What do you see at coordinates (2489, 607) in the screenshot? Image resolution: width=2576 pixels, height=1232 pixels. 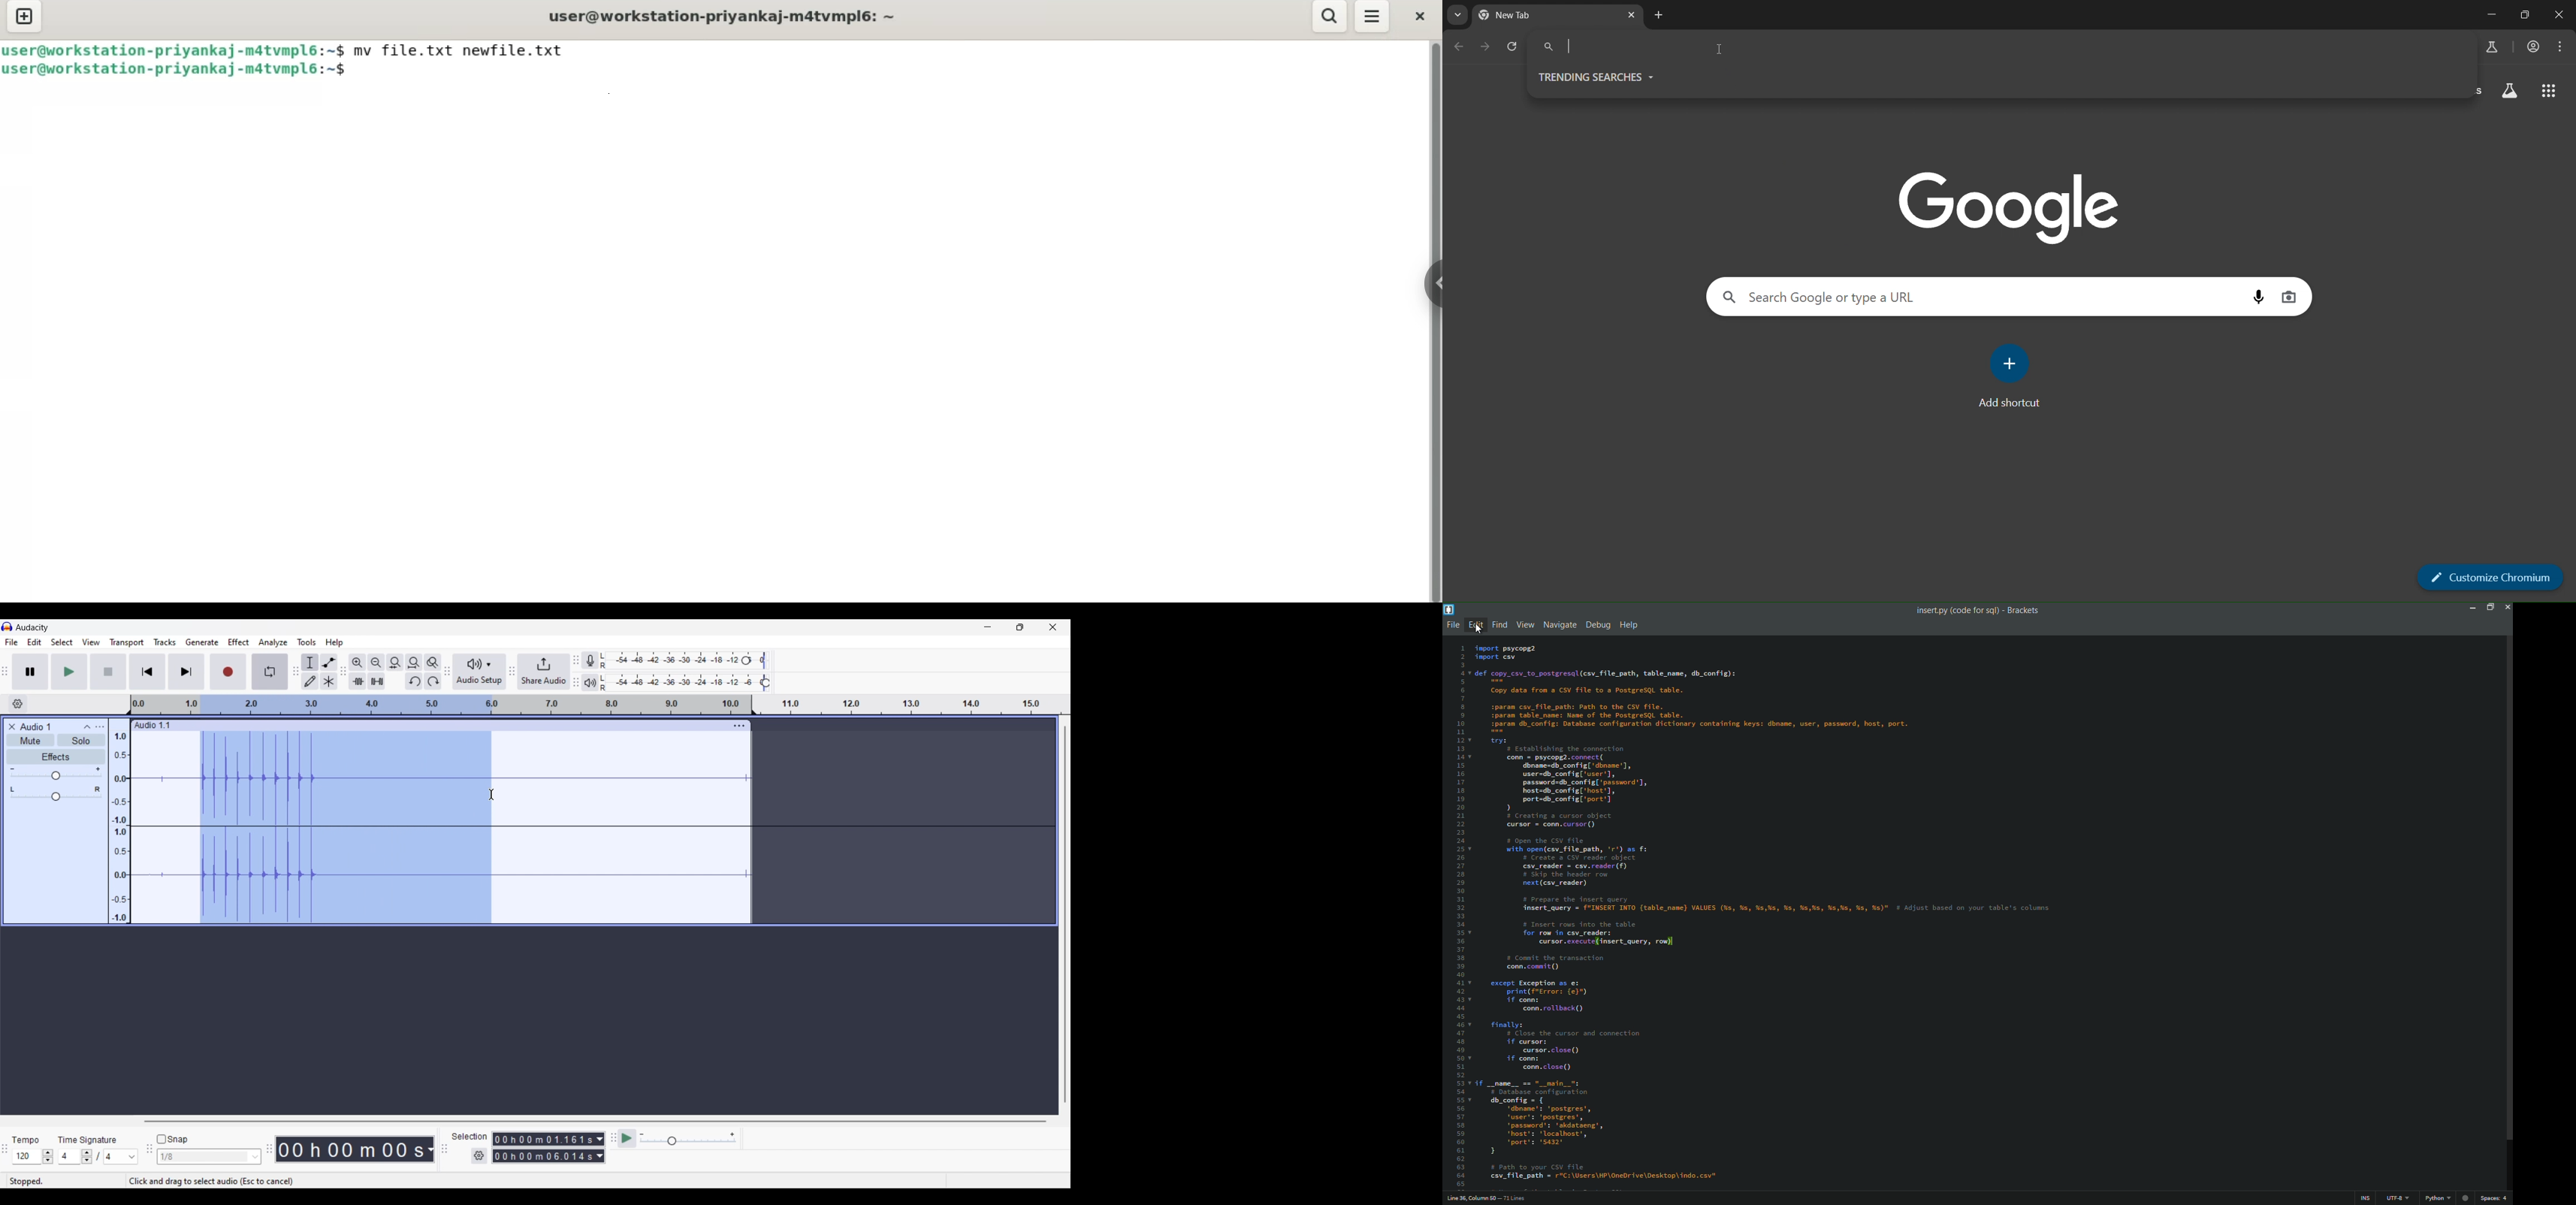 I see `maximize` at bounding box center [2489, 607].